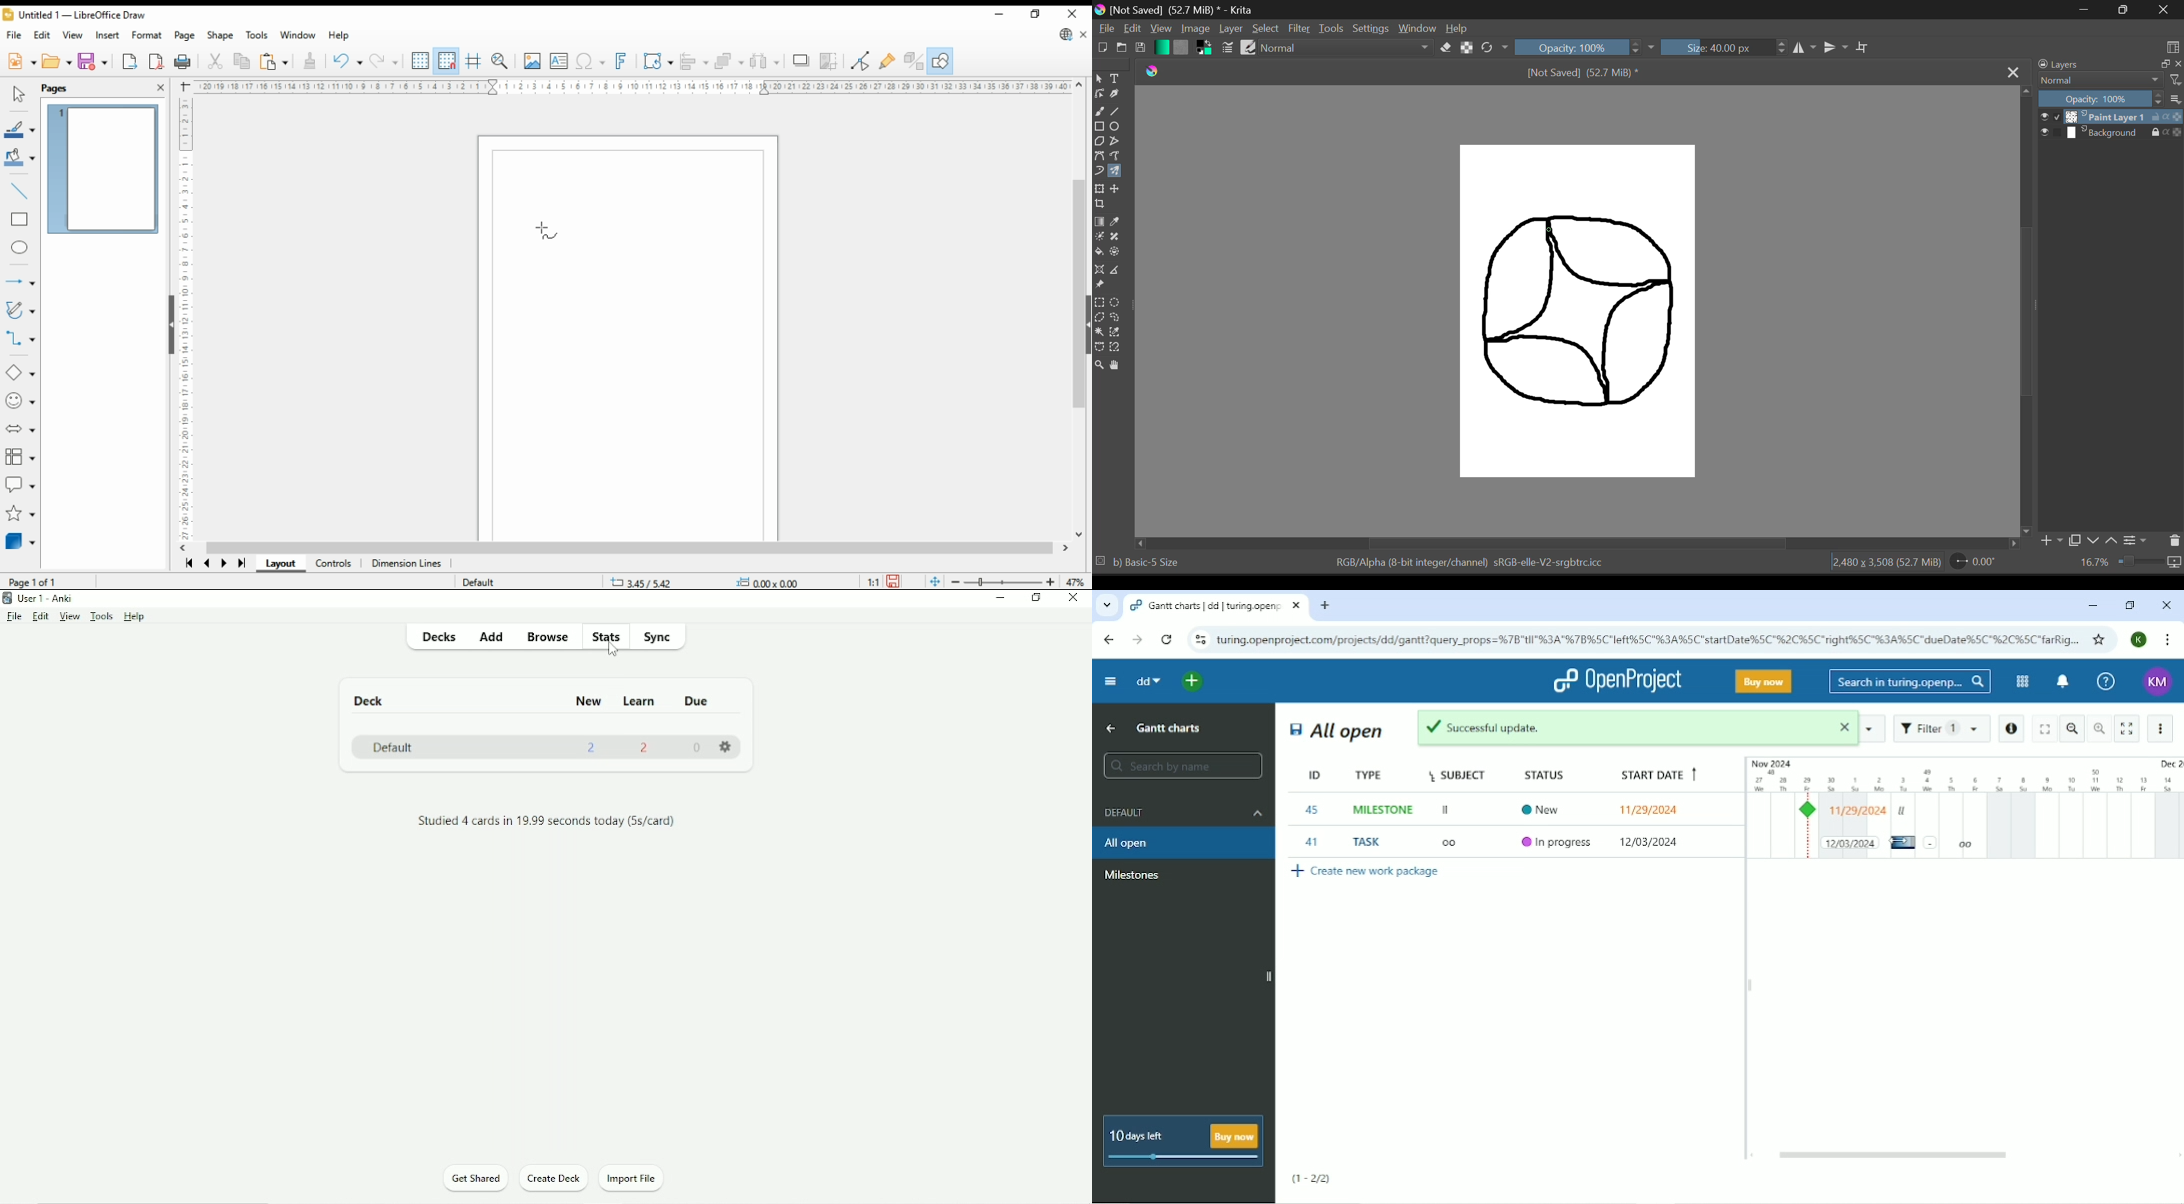 This screenshot has height=1204, width=2184. What do you see at coordinates (19, 456) in the screenshot?
I see `flowchart` at bounding box center [19, 456].